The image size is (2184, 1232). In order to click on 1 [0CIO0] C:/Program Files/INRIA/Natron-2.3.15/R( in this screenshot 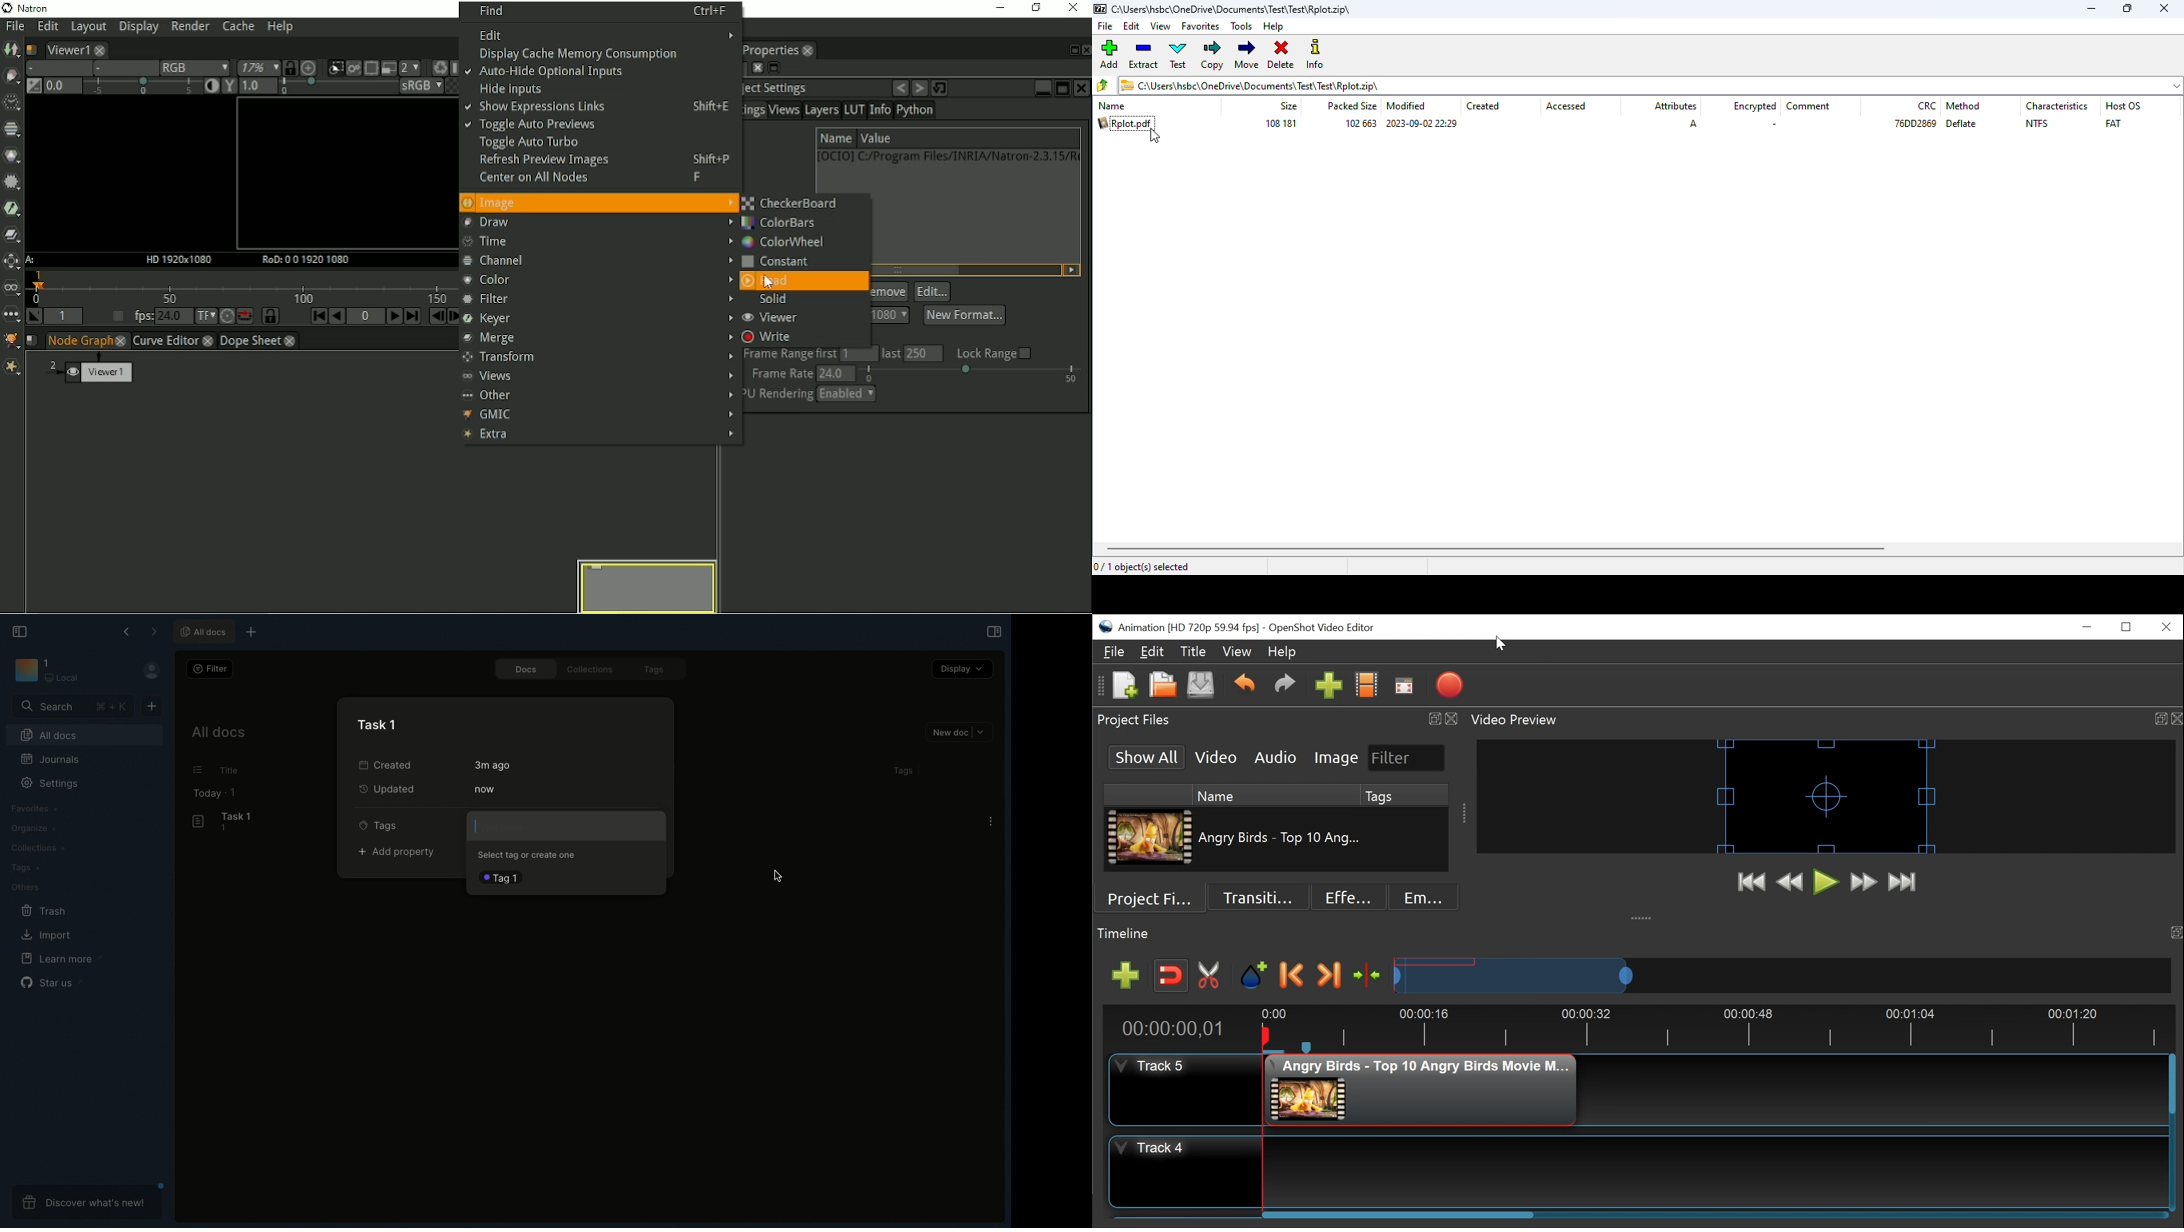, I will do `click(948, 156)`.